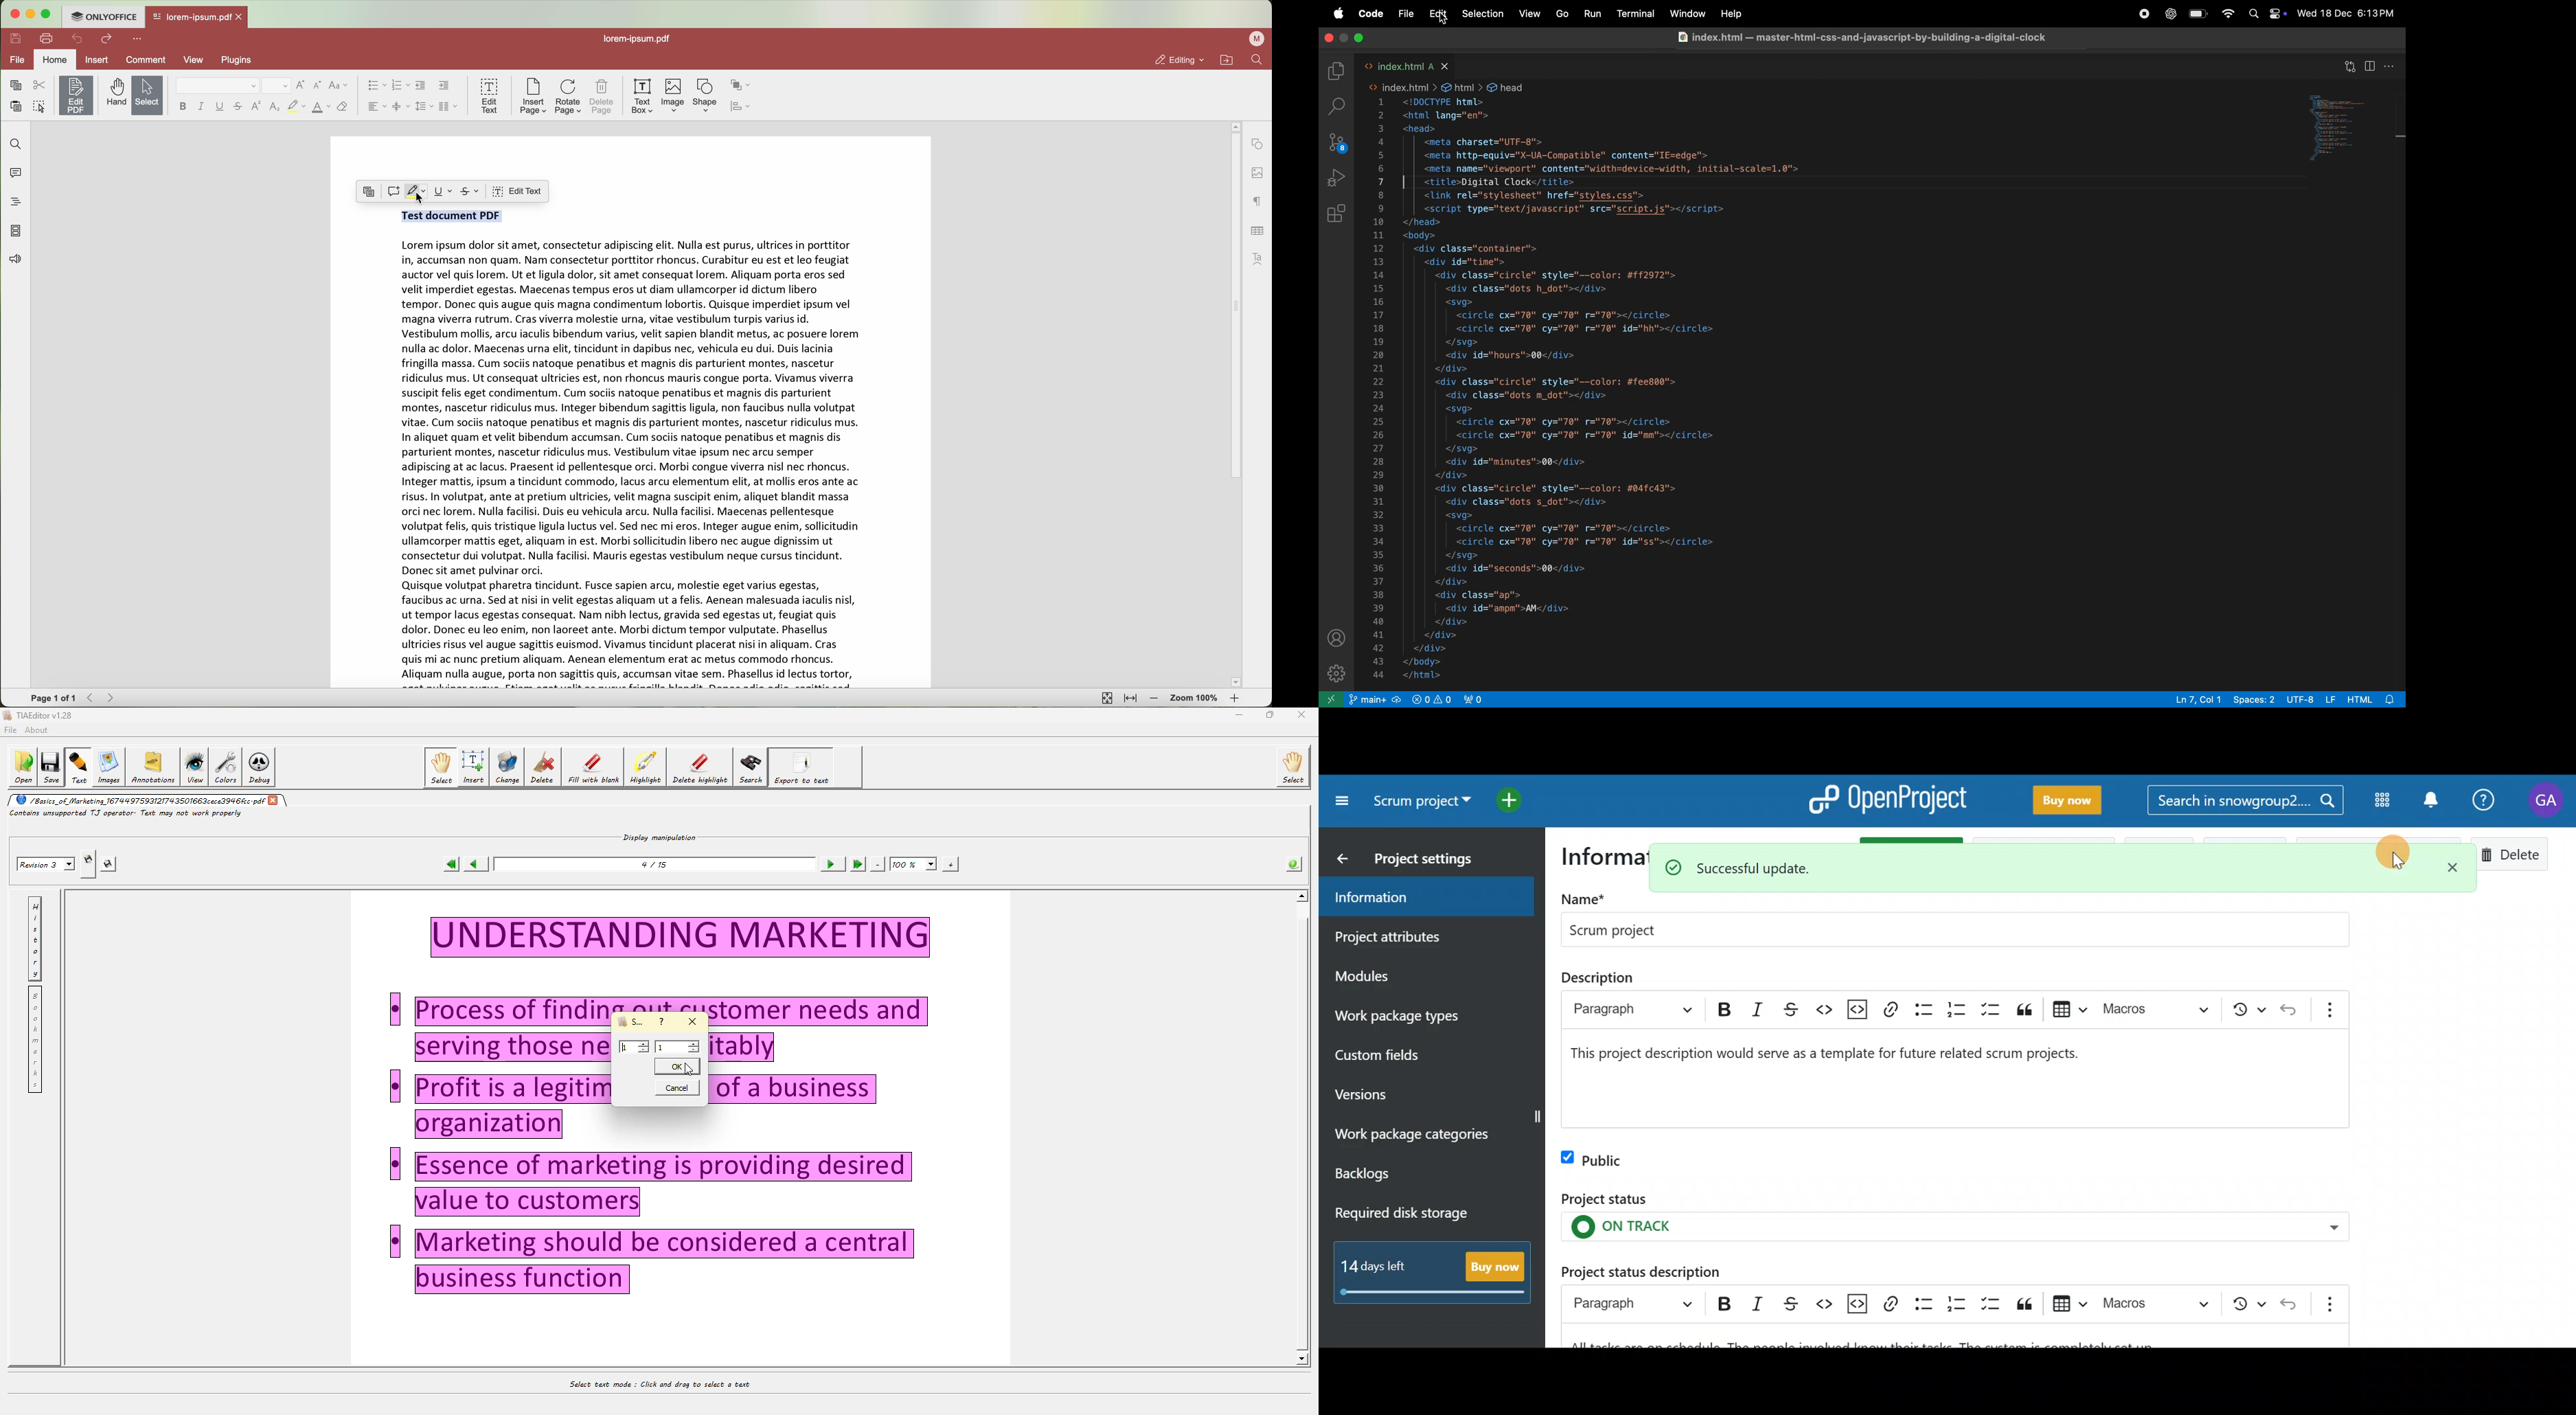  What do you see at coordinates (1890, 1305) in the screenshot?
I see `Link` at bounding box center [1890, 1305].